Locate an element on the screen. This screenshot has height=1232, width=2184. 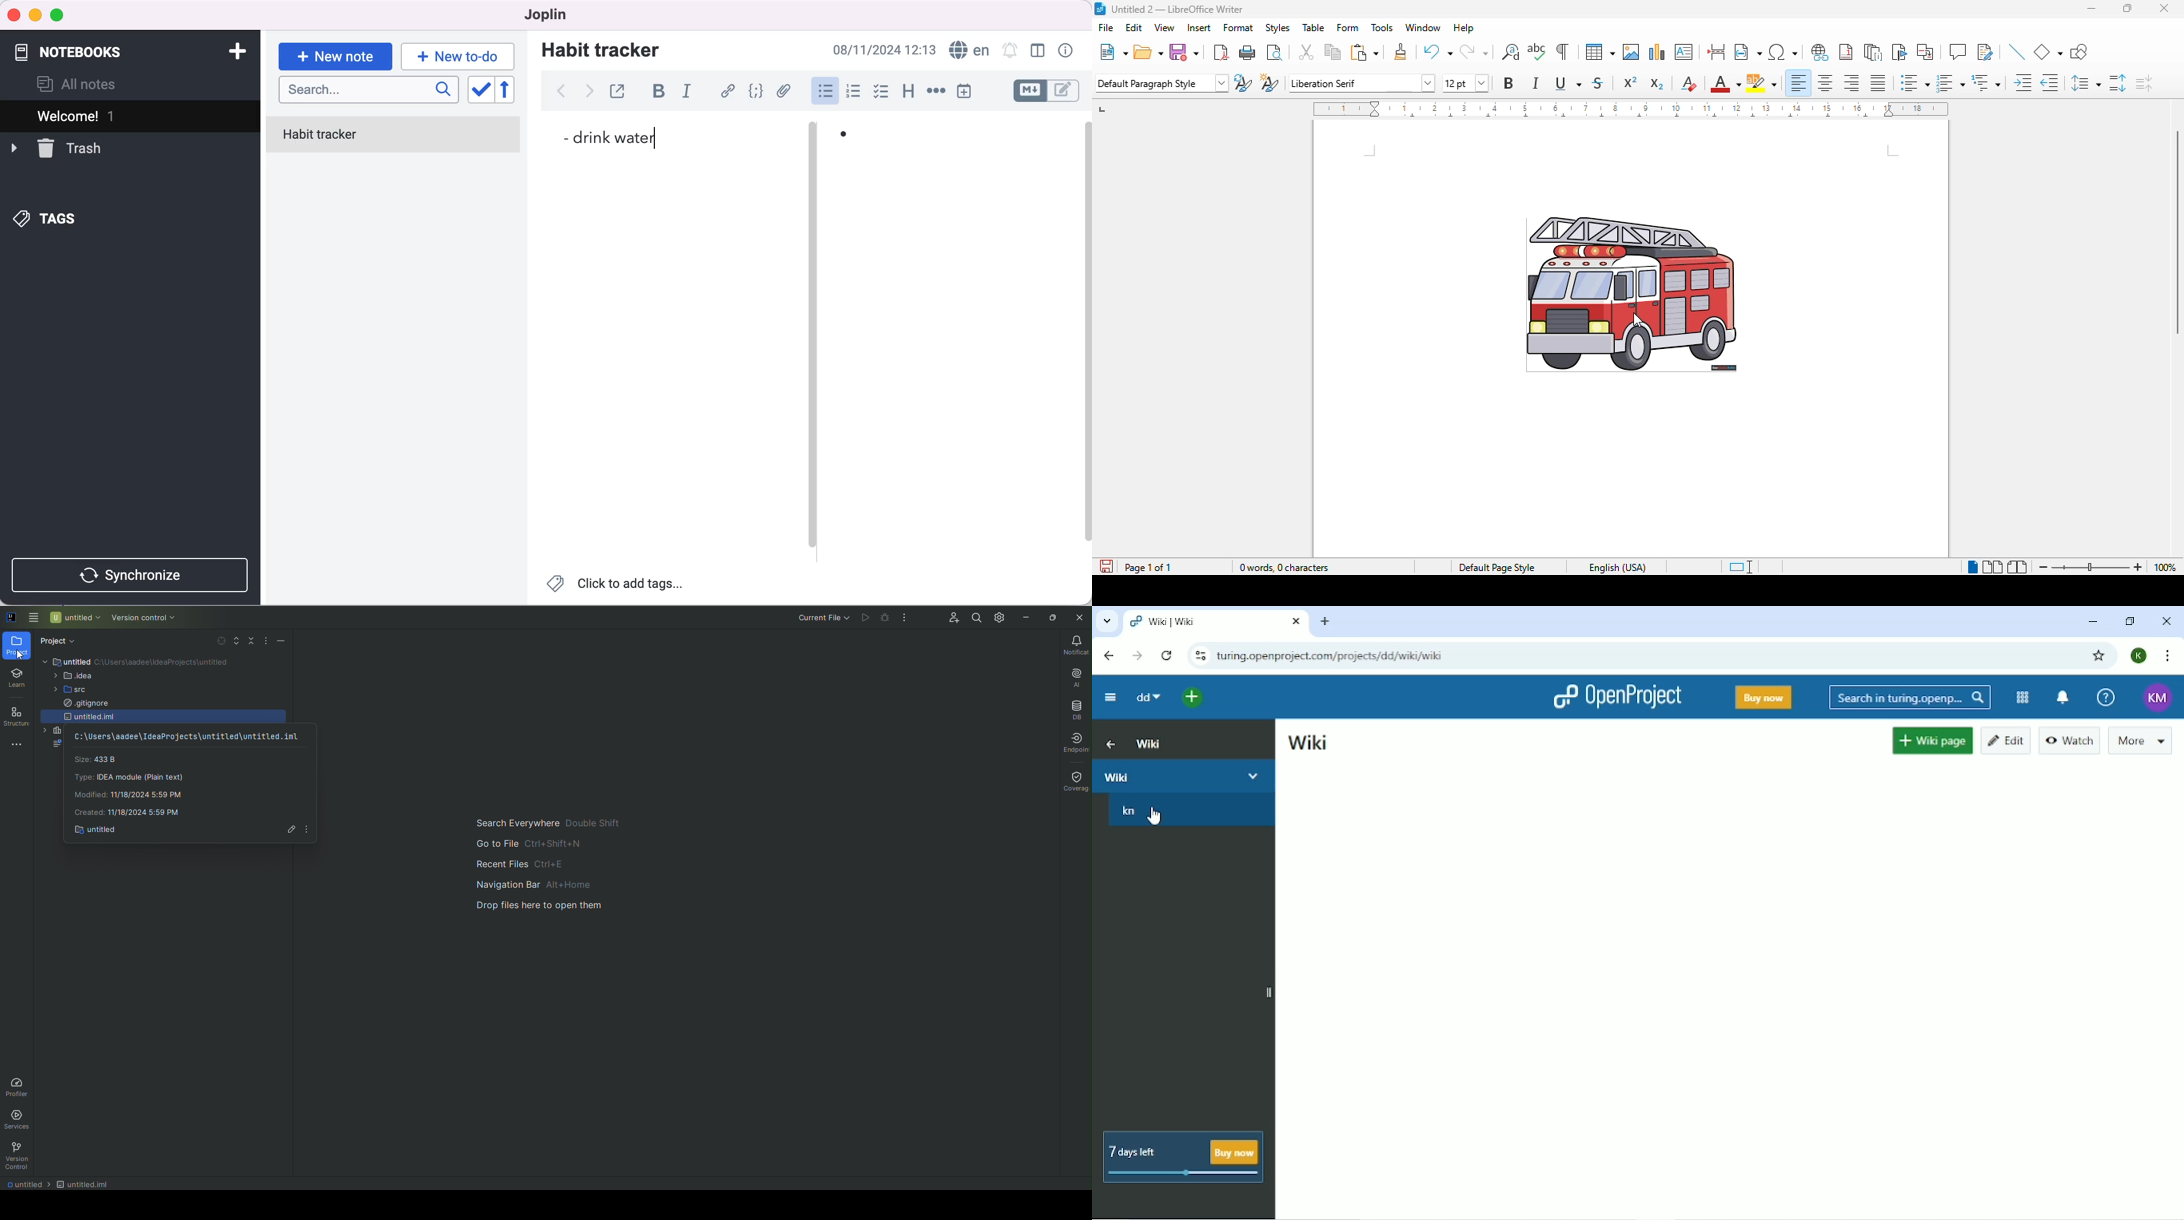
click to save document is located at coordinates (1107, 566).